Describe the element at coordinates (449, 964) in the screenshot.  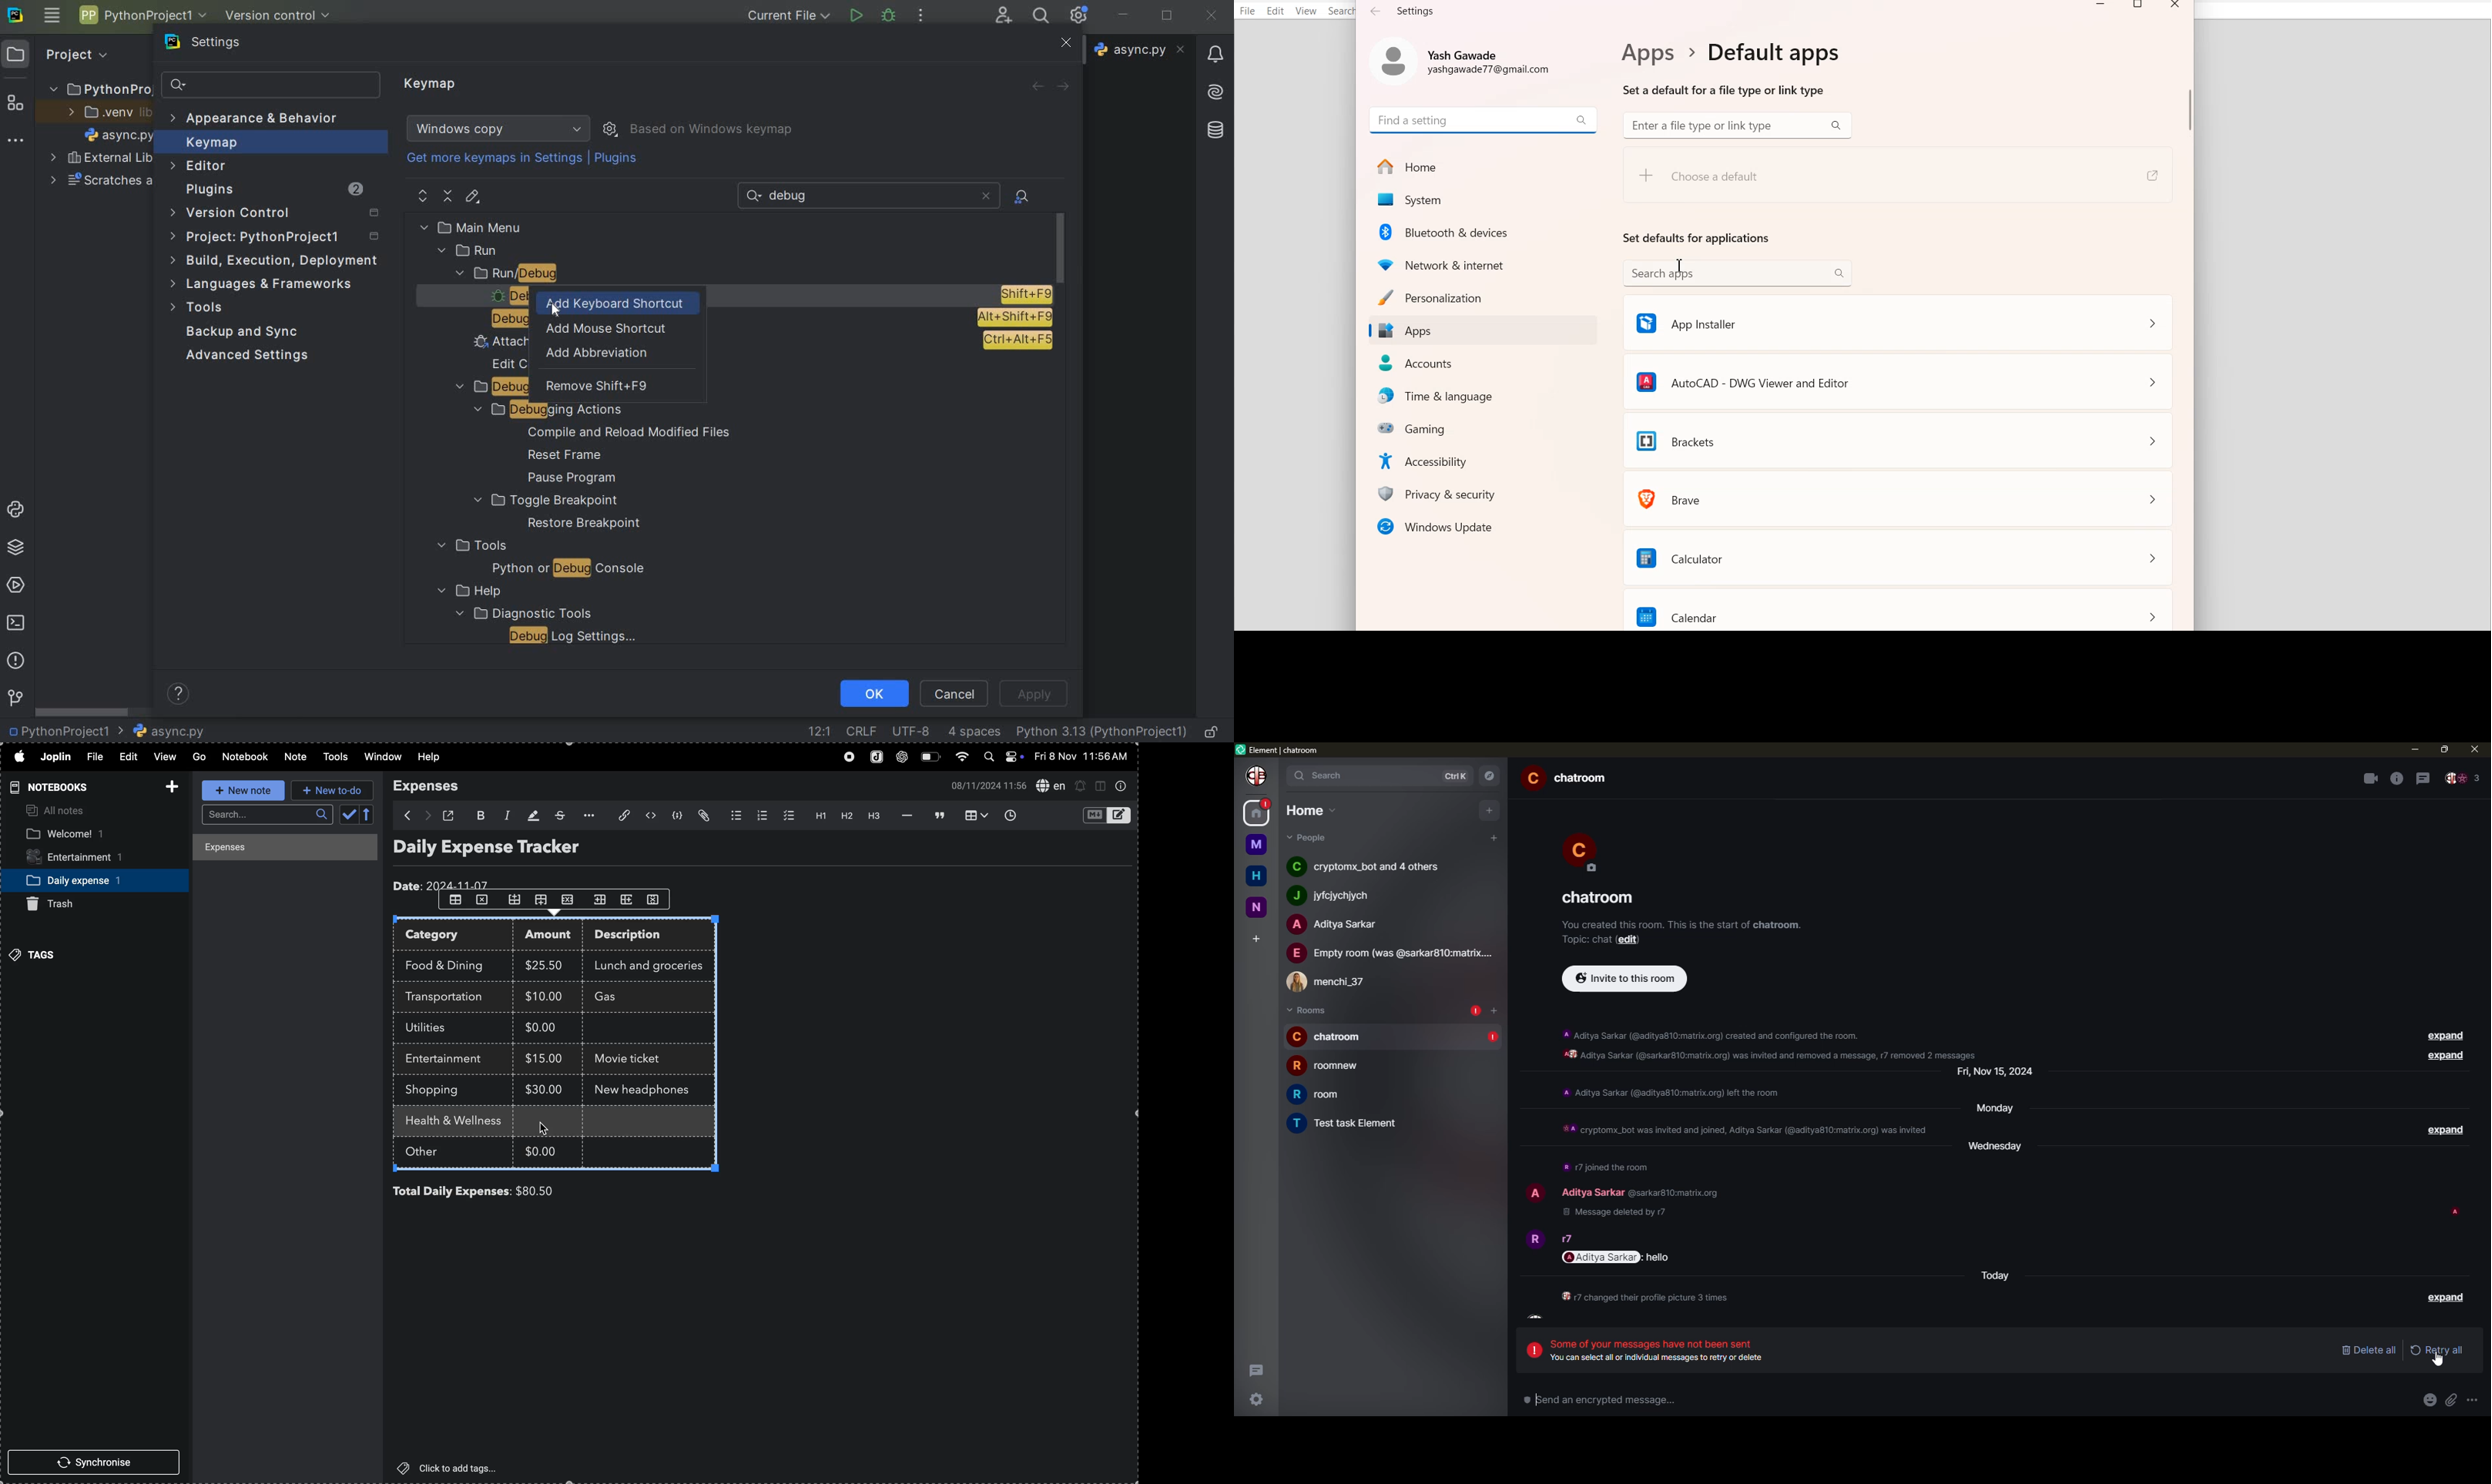
I see `food and drink` at that location.